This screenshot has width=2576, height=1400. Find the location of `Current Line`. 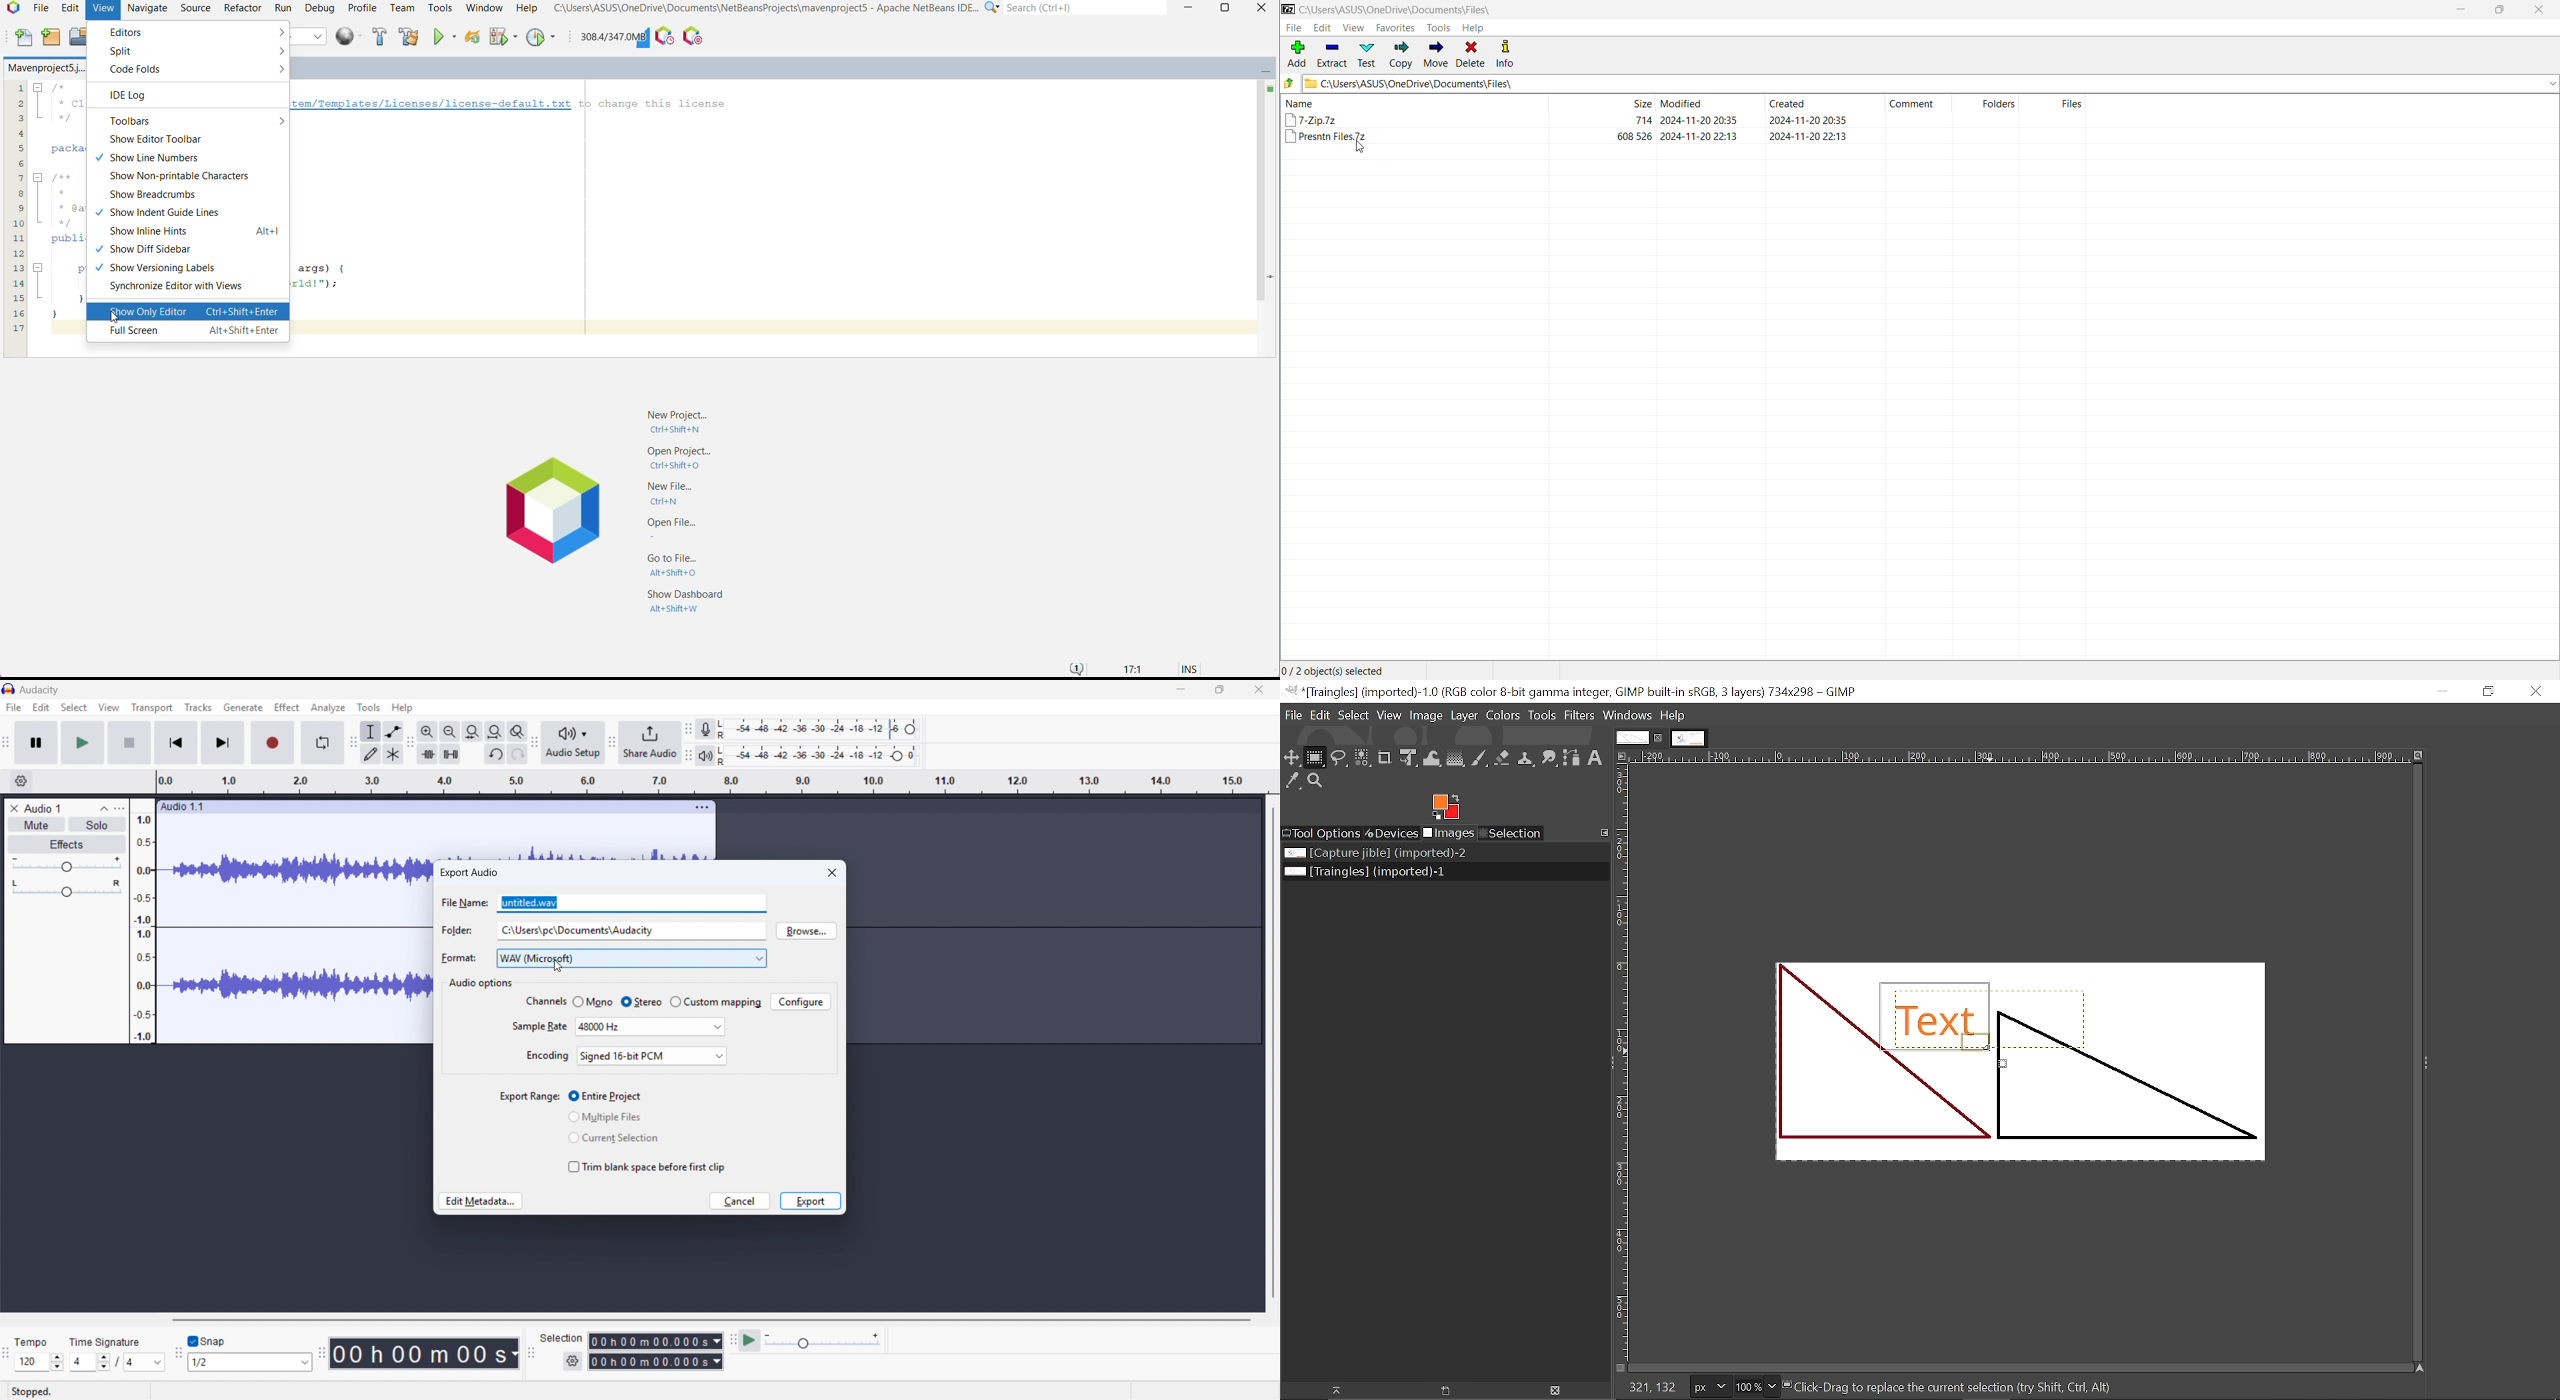

Current Line is located at coordinates (1272, 276).